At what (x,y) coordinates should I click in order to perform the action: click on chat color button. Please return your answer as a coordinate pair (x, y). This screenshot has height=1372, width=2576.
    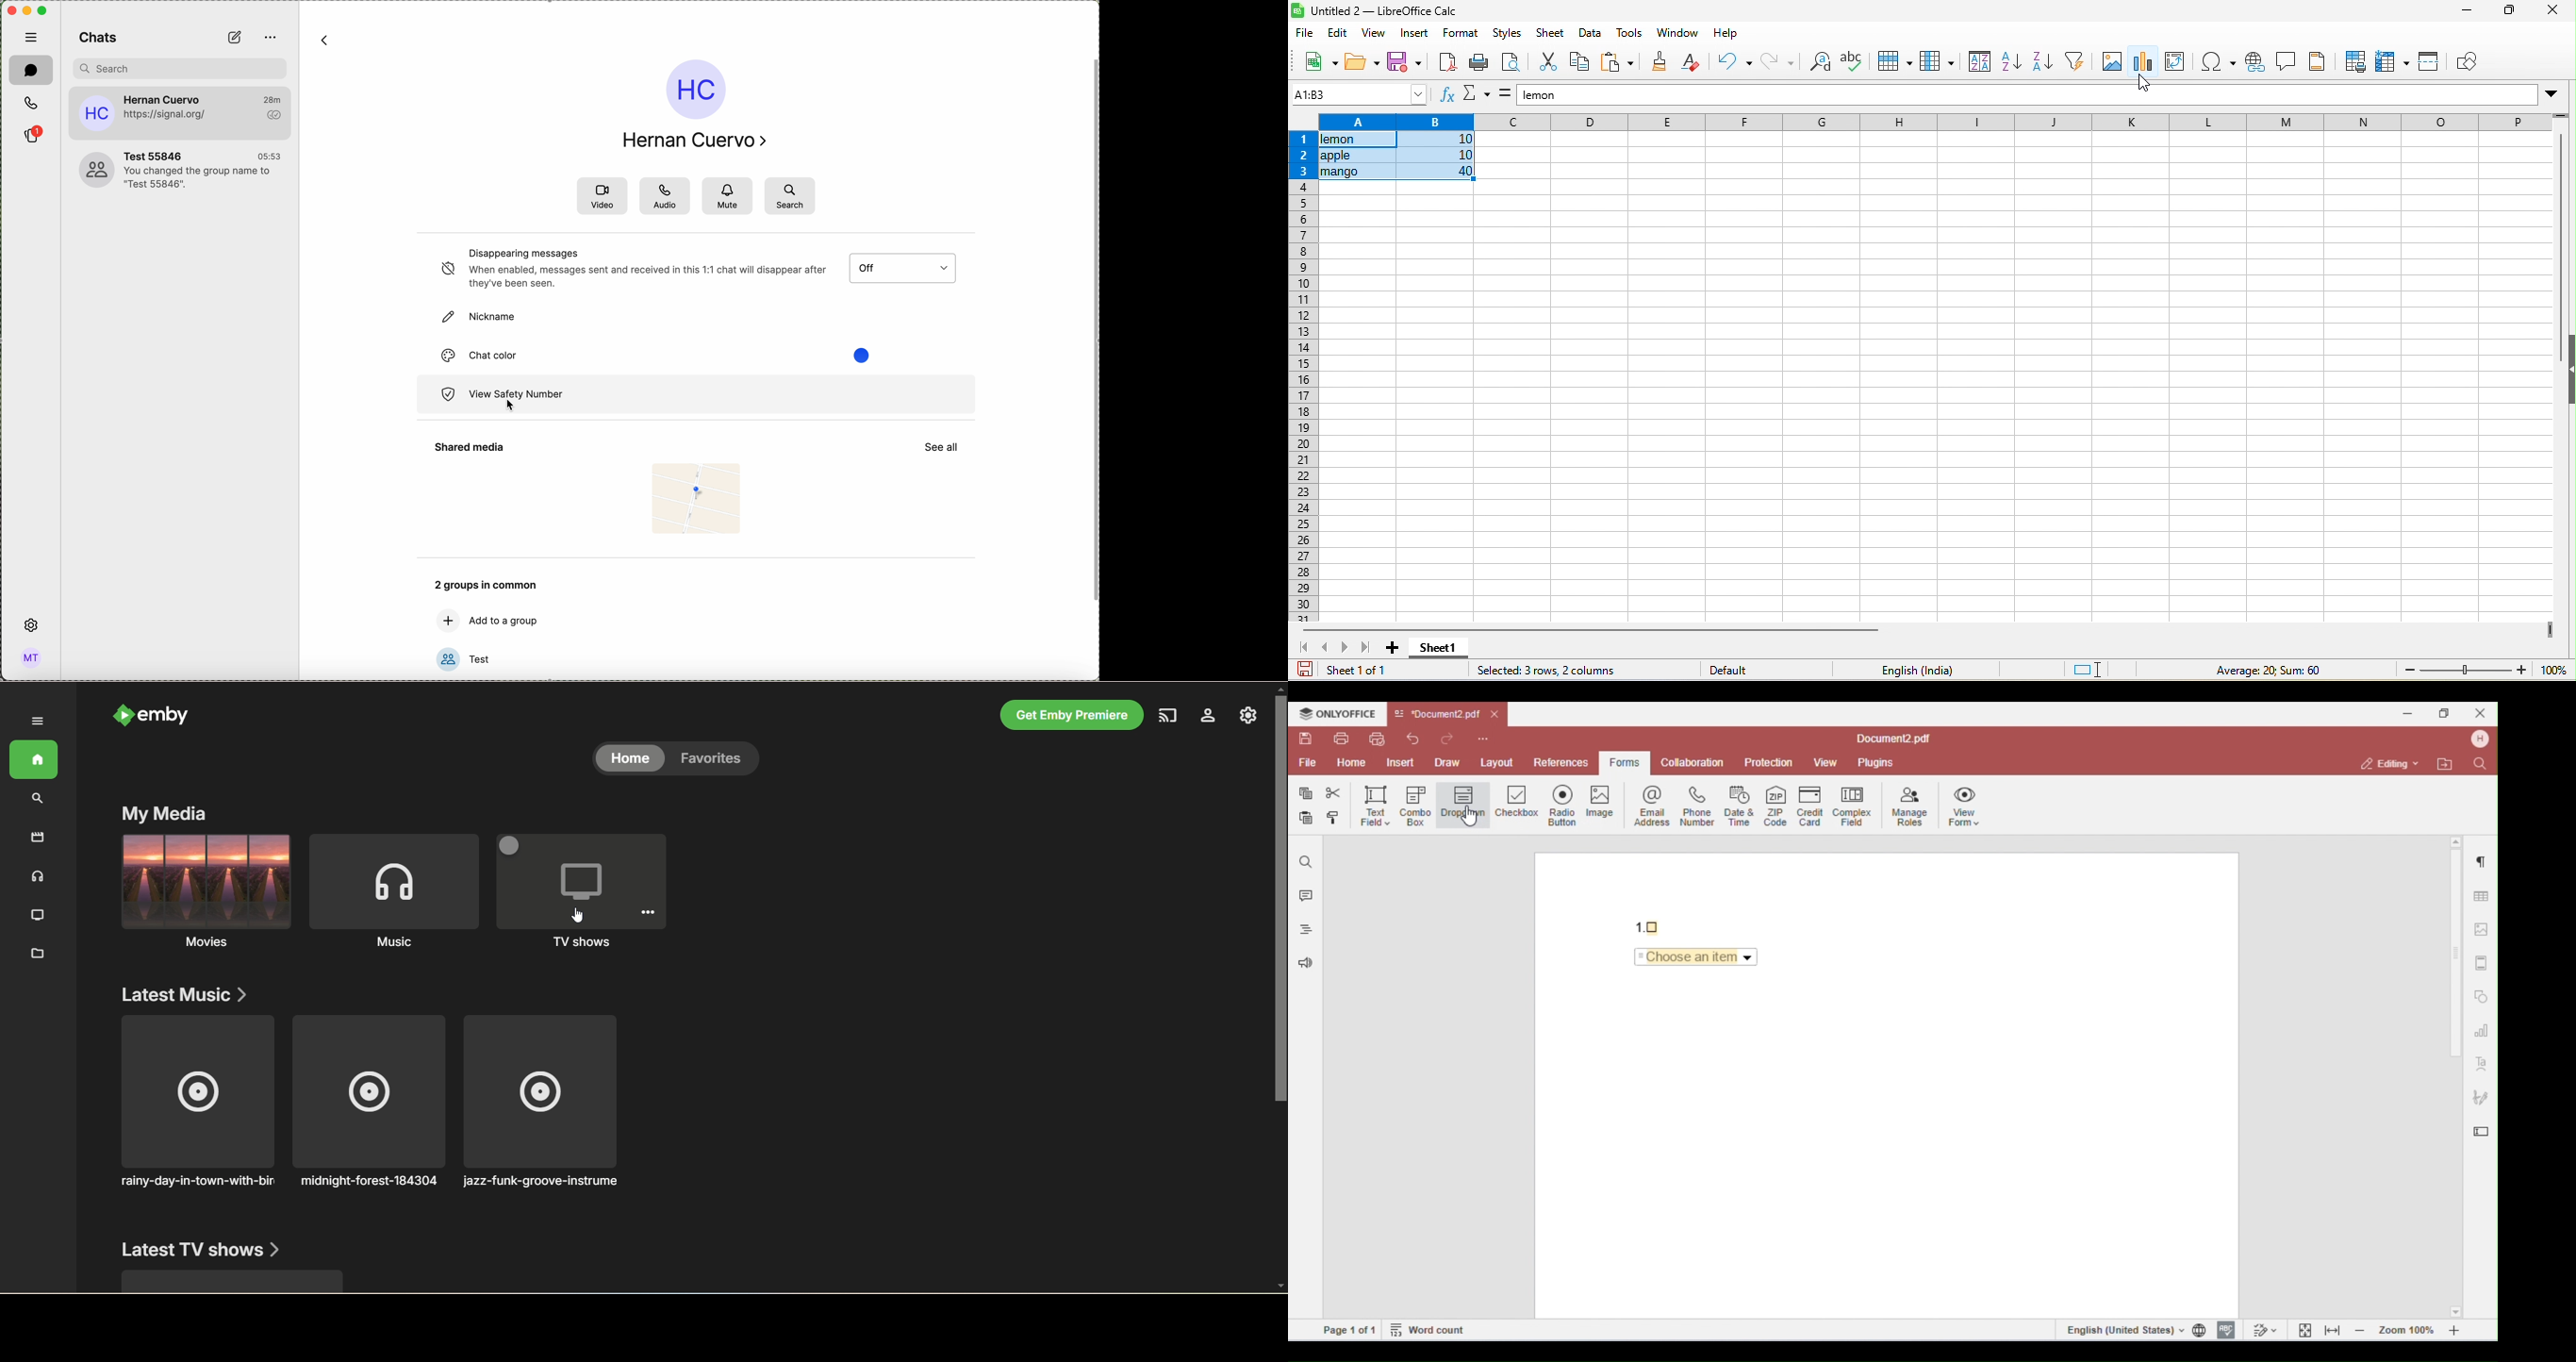
    Looking at the image, I should click on (504, 355).